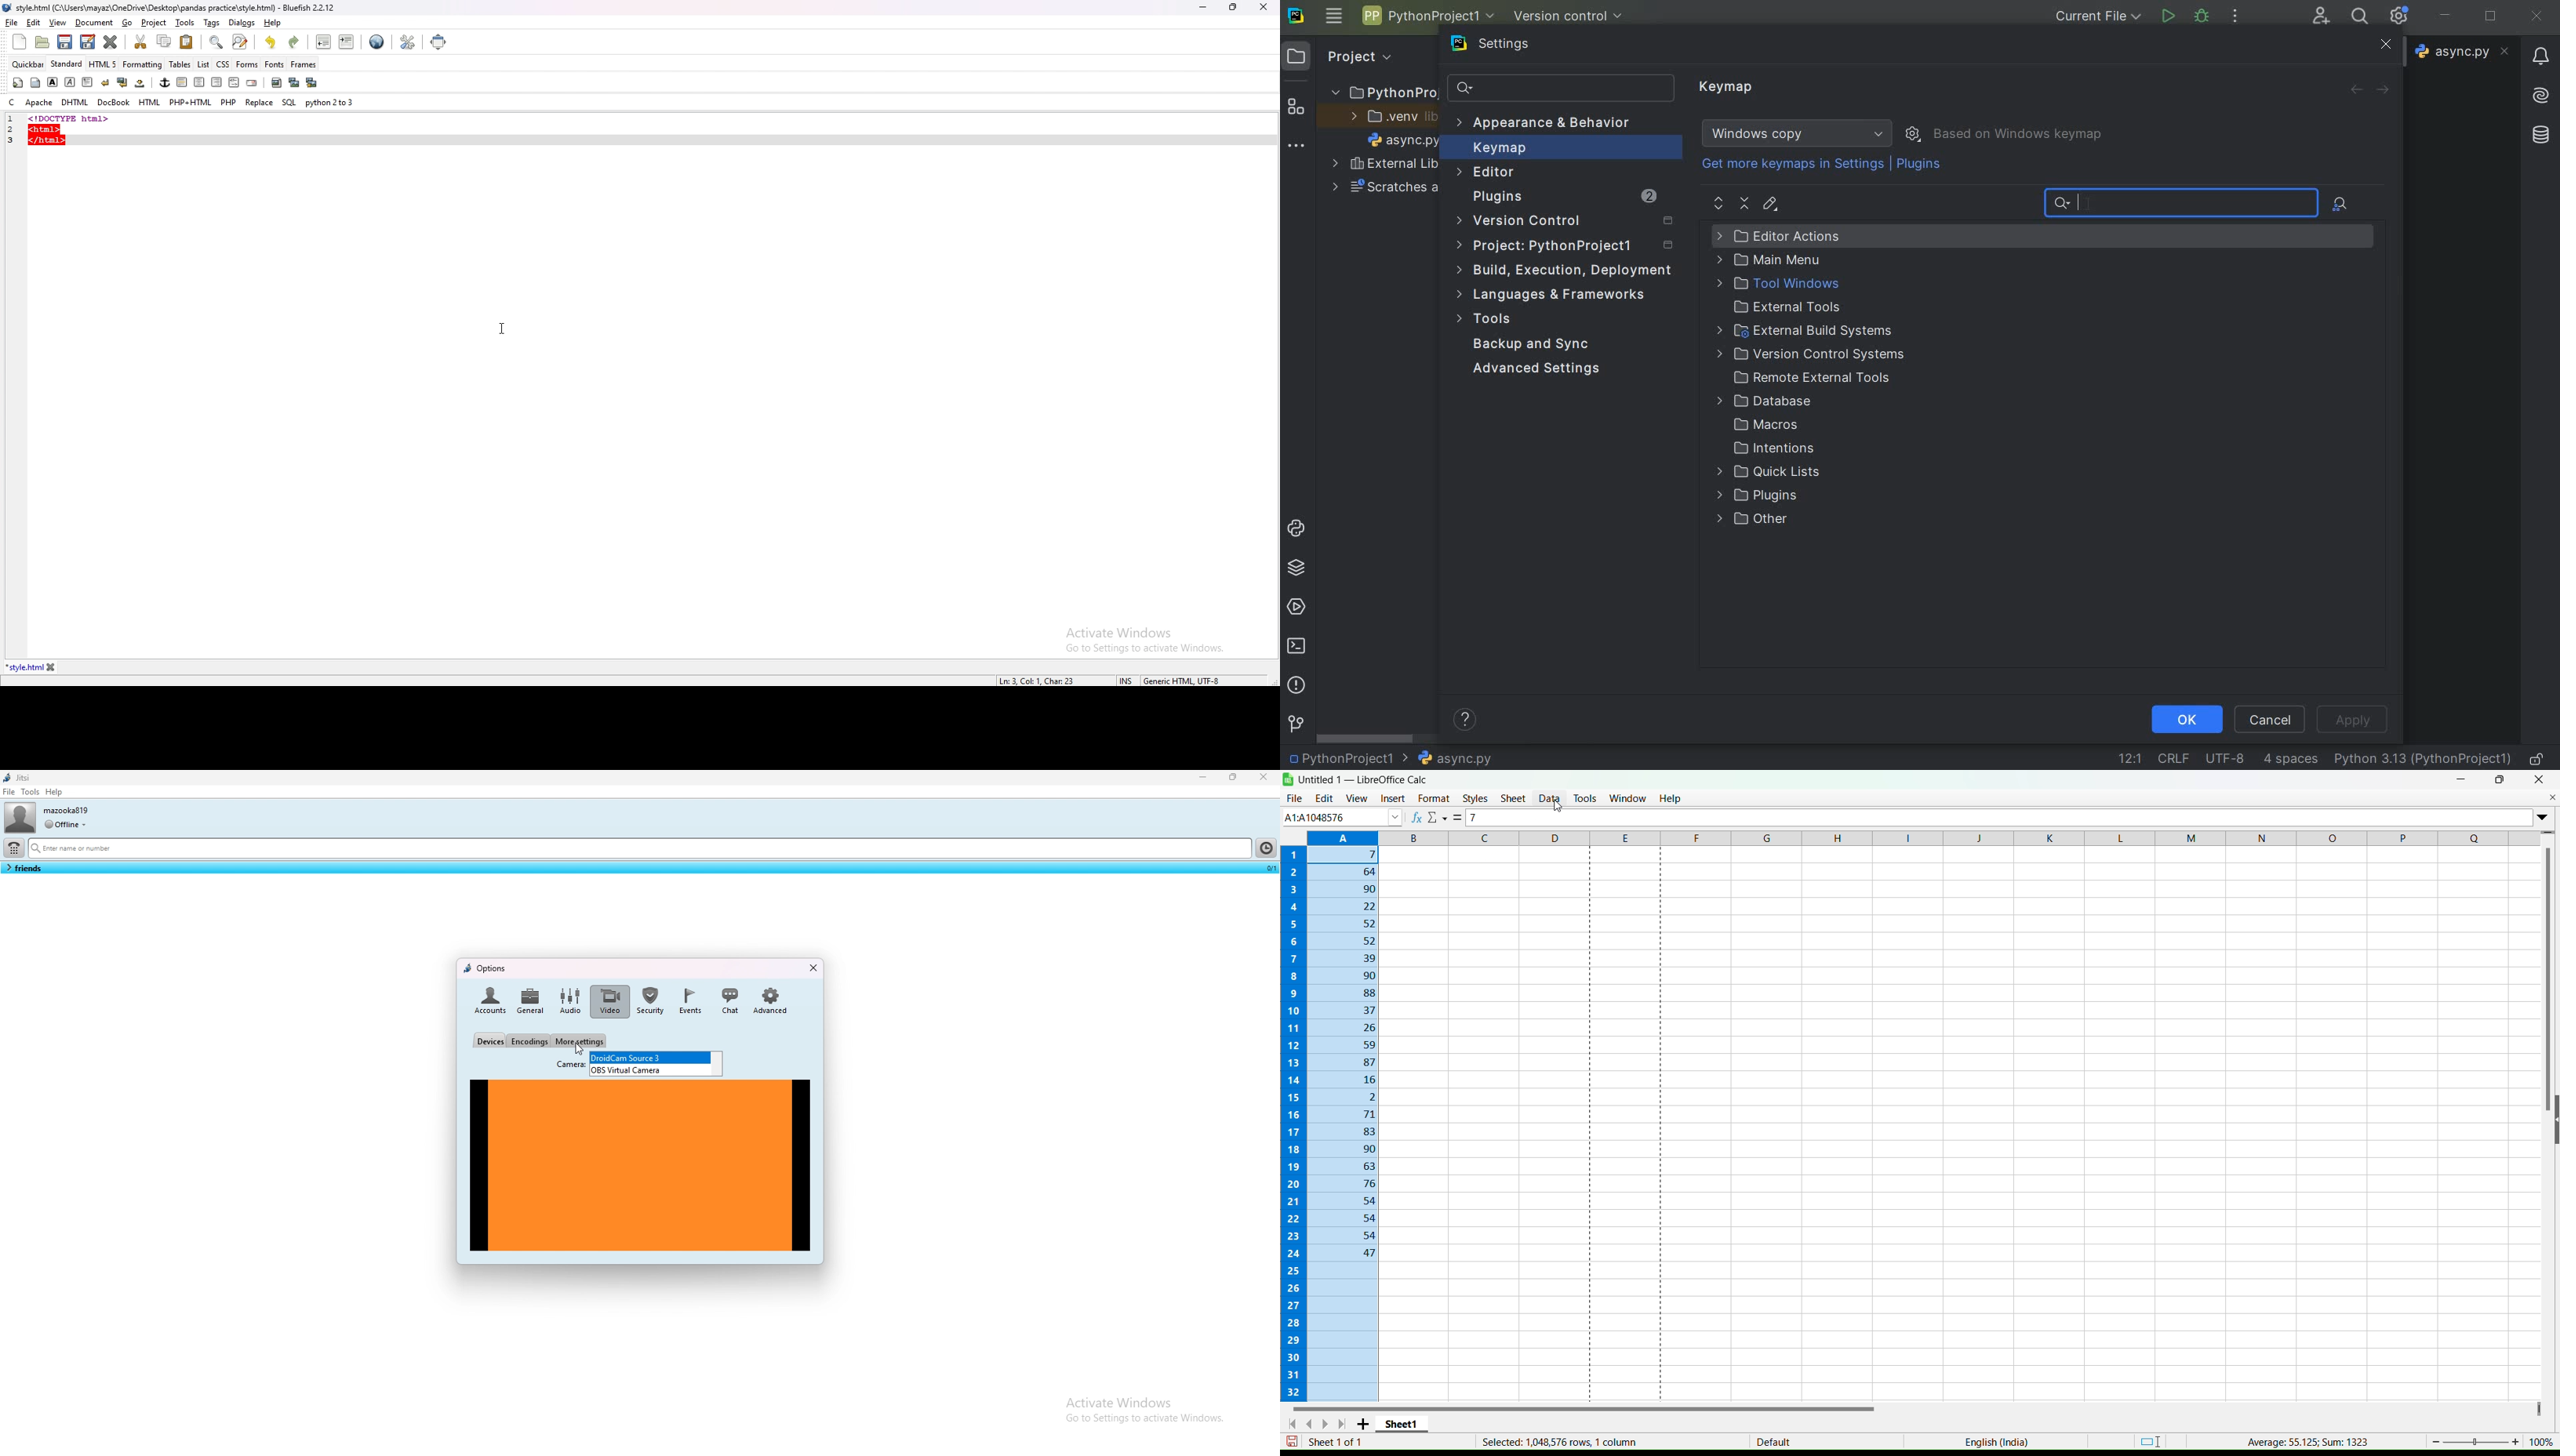  Describe the element at coordinates (1333, 16) in the screenshot. I see `main menu` at that location.